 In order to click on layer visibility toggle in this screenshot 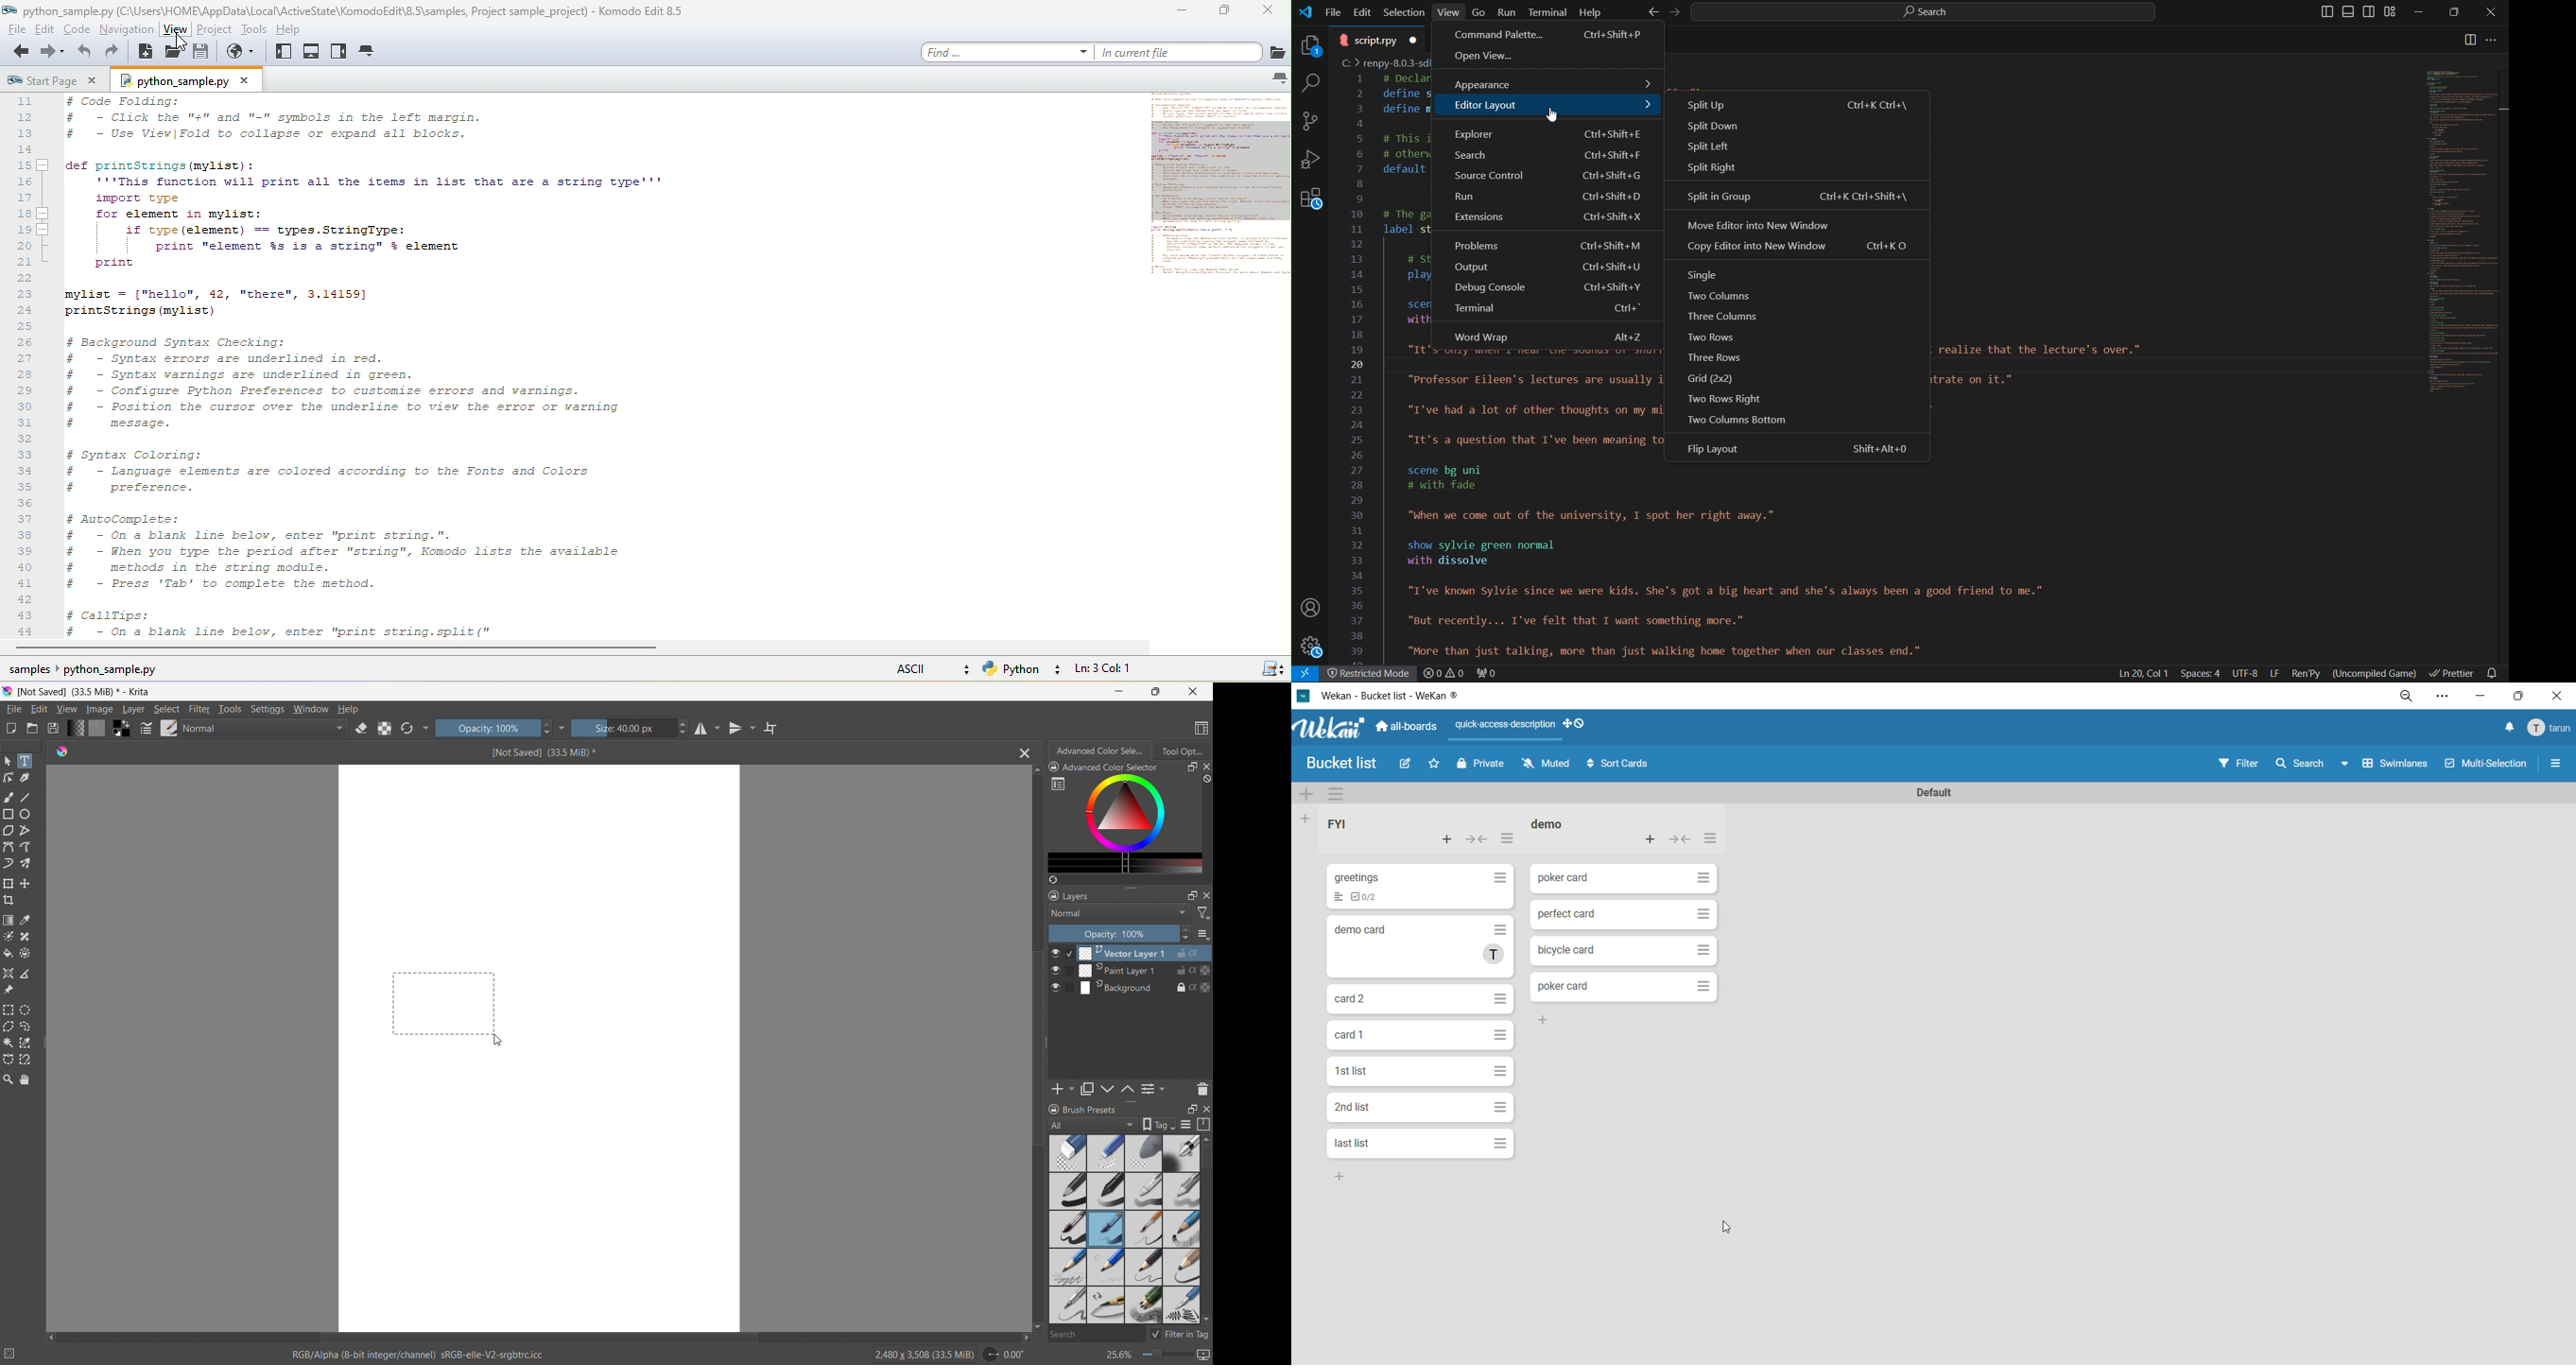, I will do `click(1056, 970)`.